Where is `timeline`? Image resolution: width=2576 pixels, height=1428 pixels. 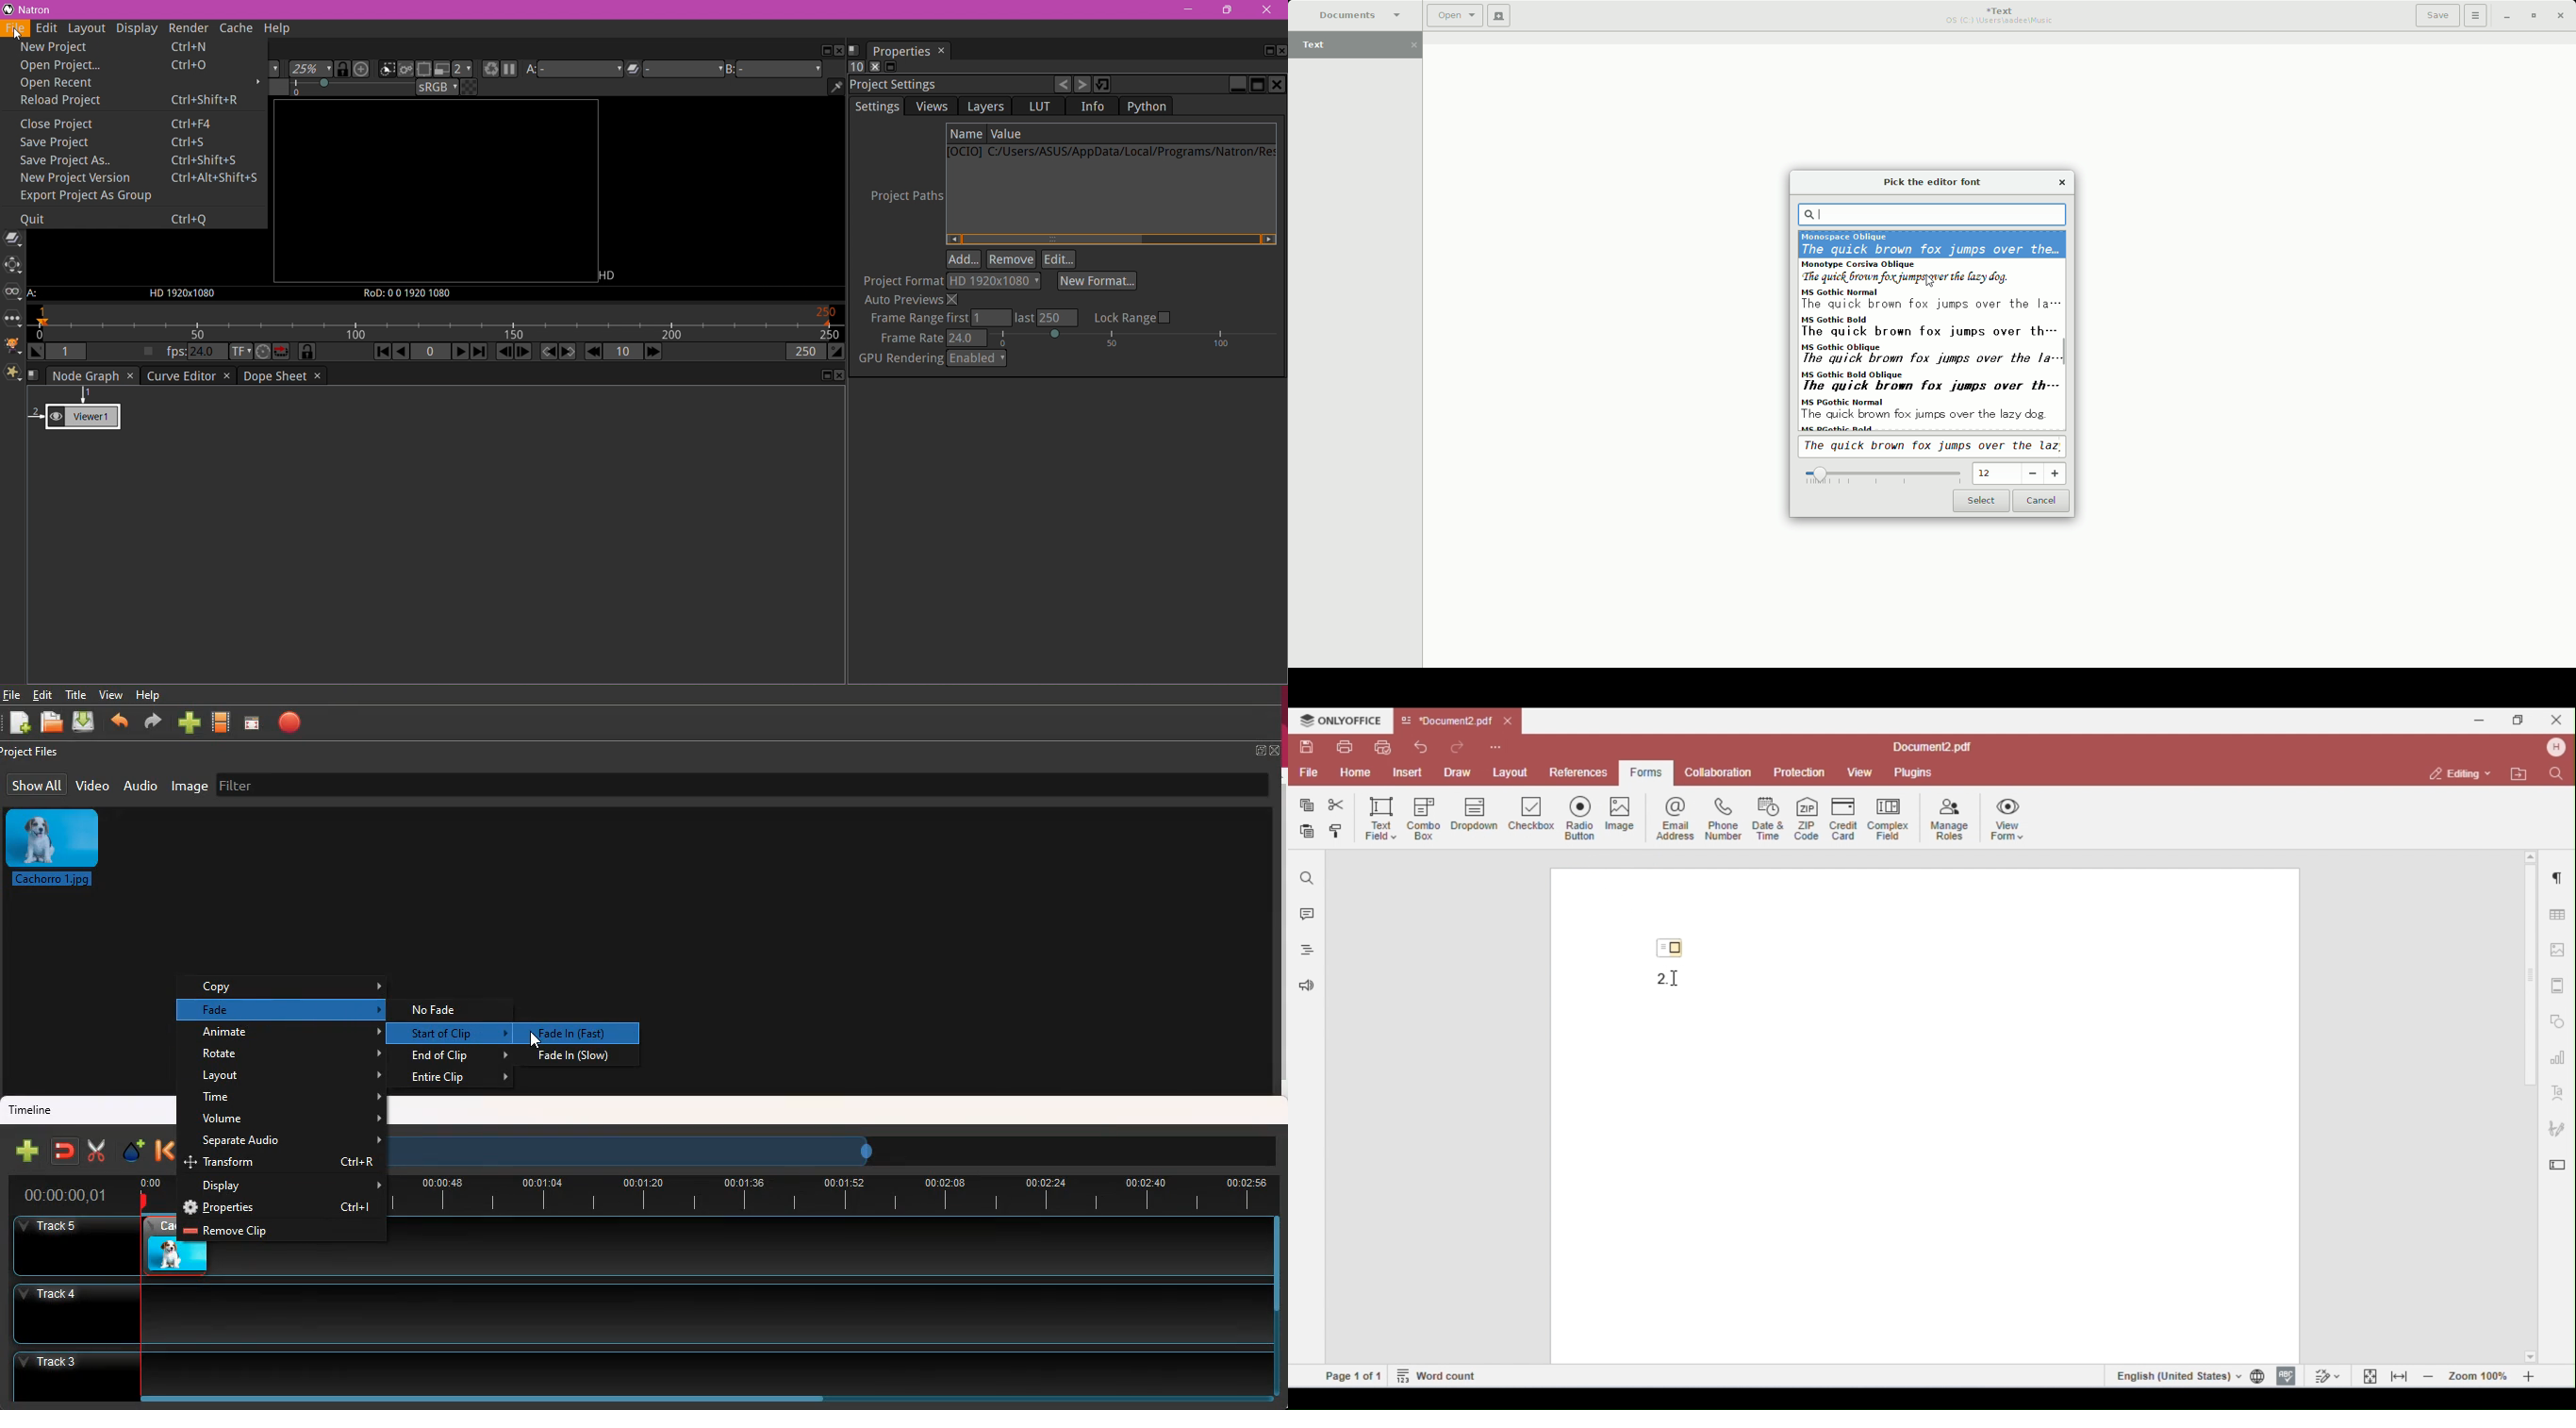 timeline is located at coordinates (34, 1109).